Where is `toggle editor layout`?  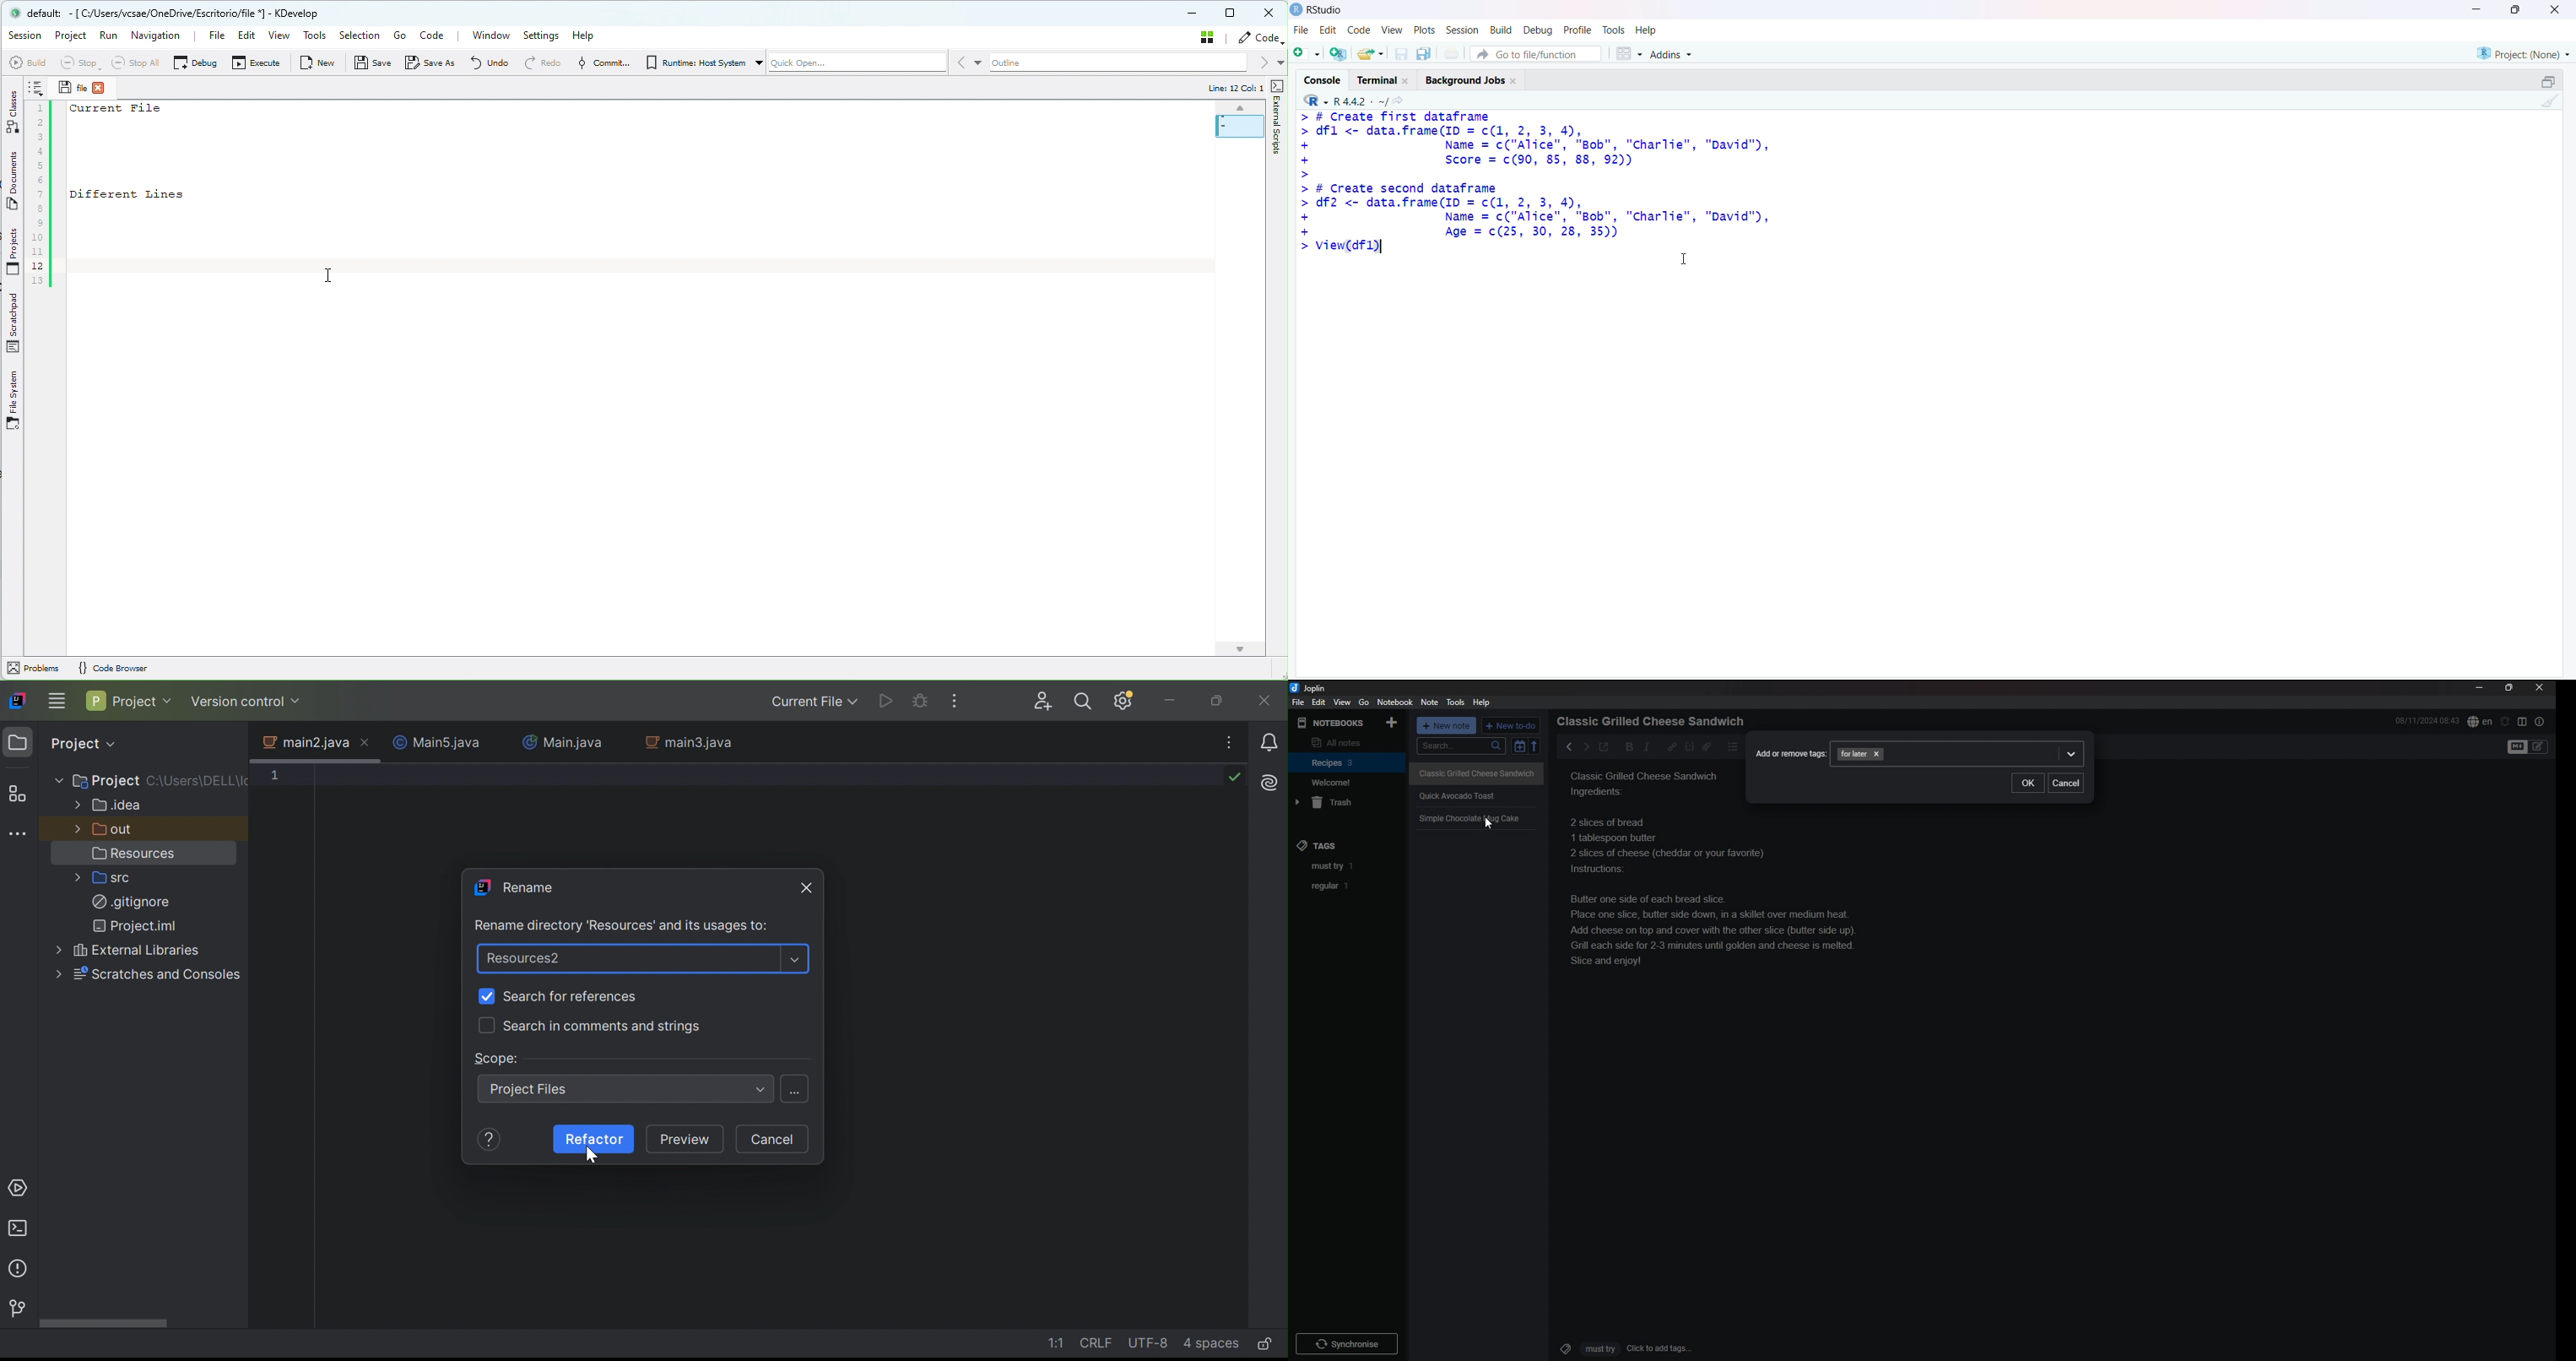
toggle editor layout is located at coordinates (2523, 721).